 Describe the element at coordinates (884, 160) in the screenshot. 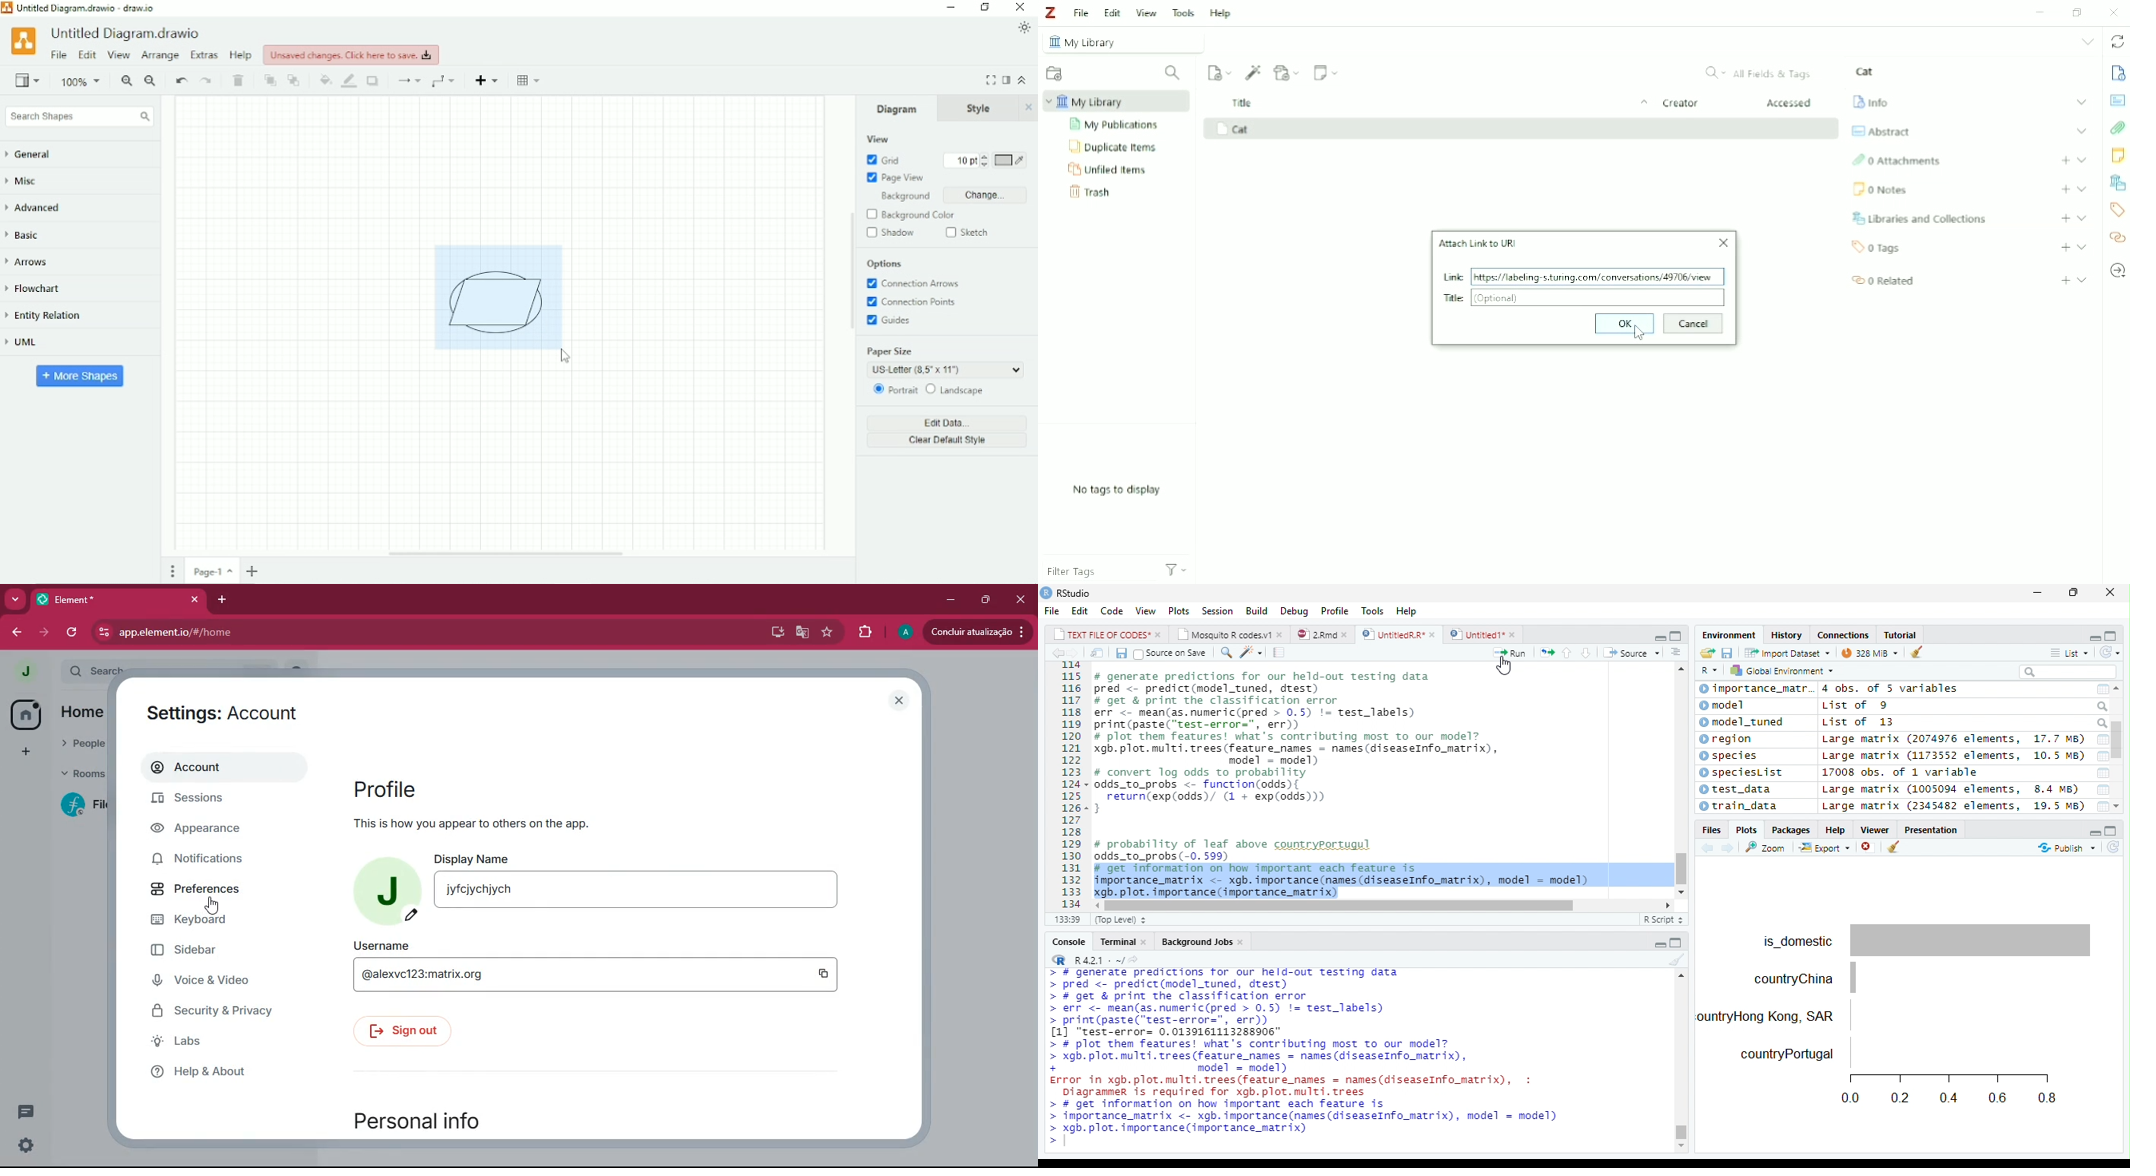

I see `Grid` at that location.